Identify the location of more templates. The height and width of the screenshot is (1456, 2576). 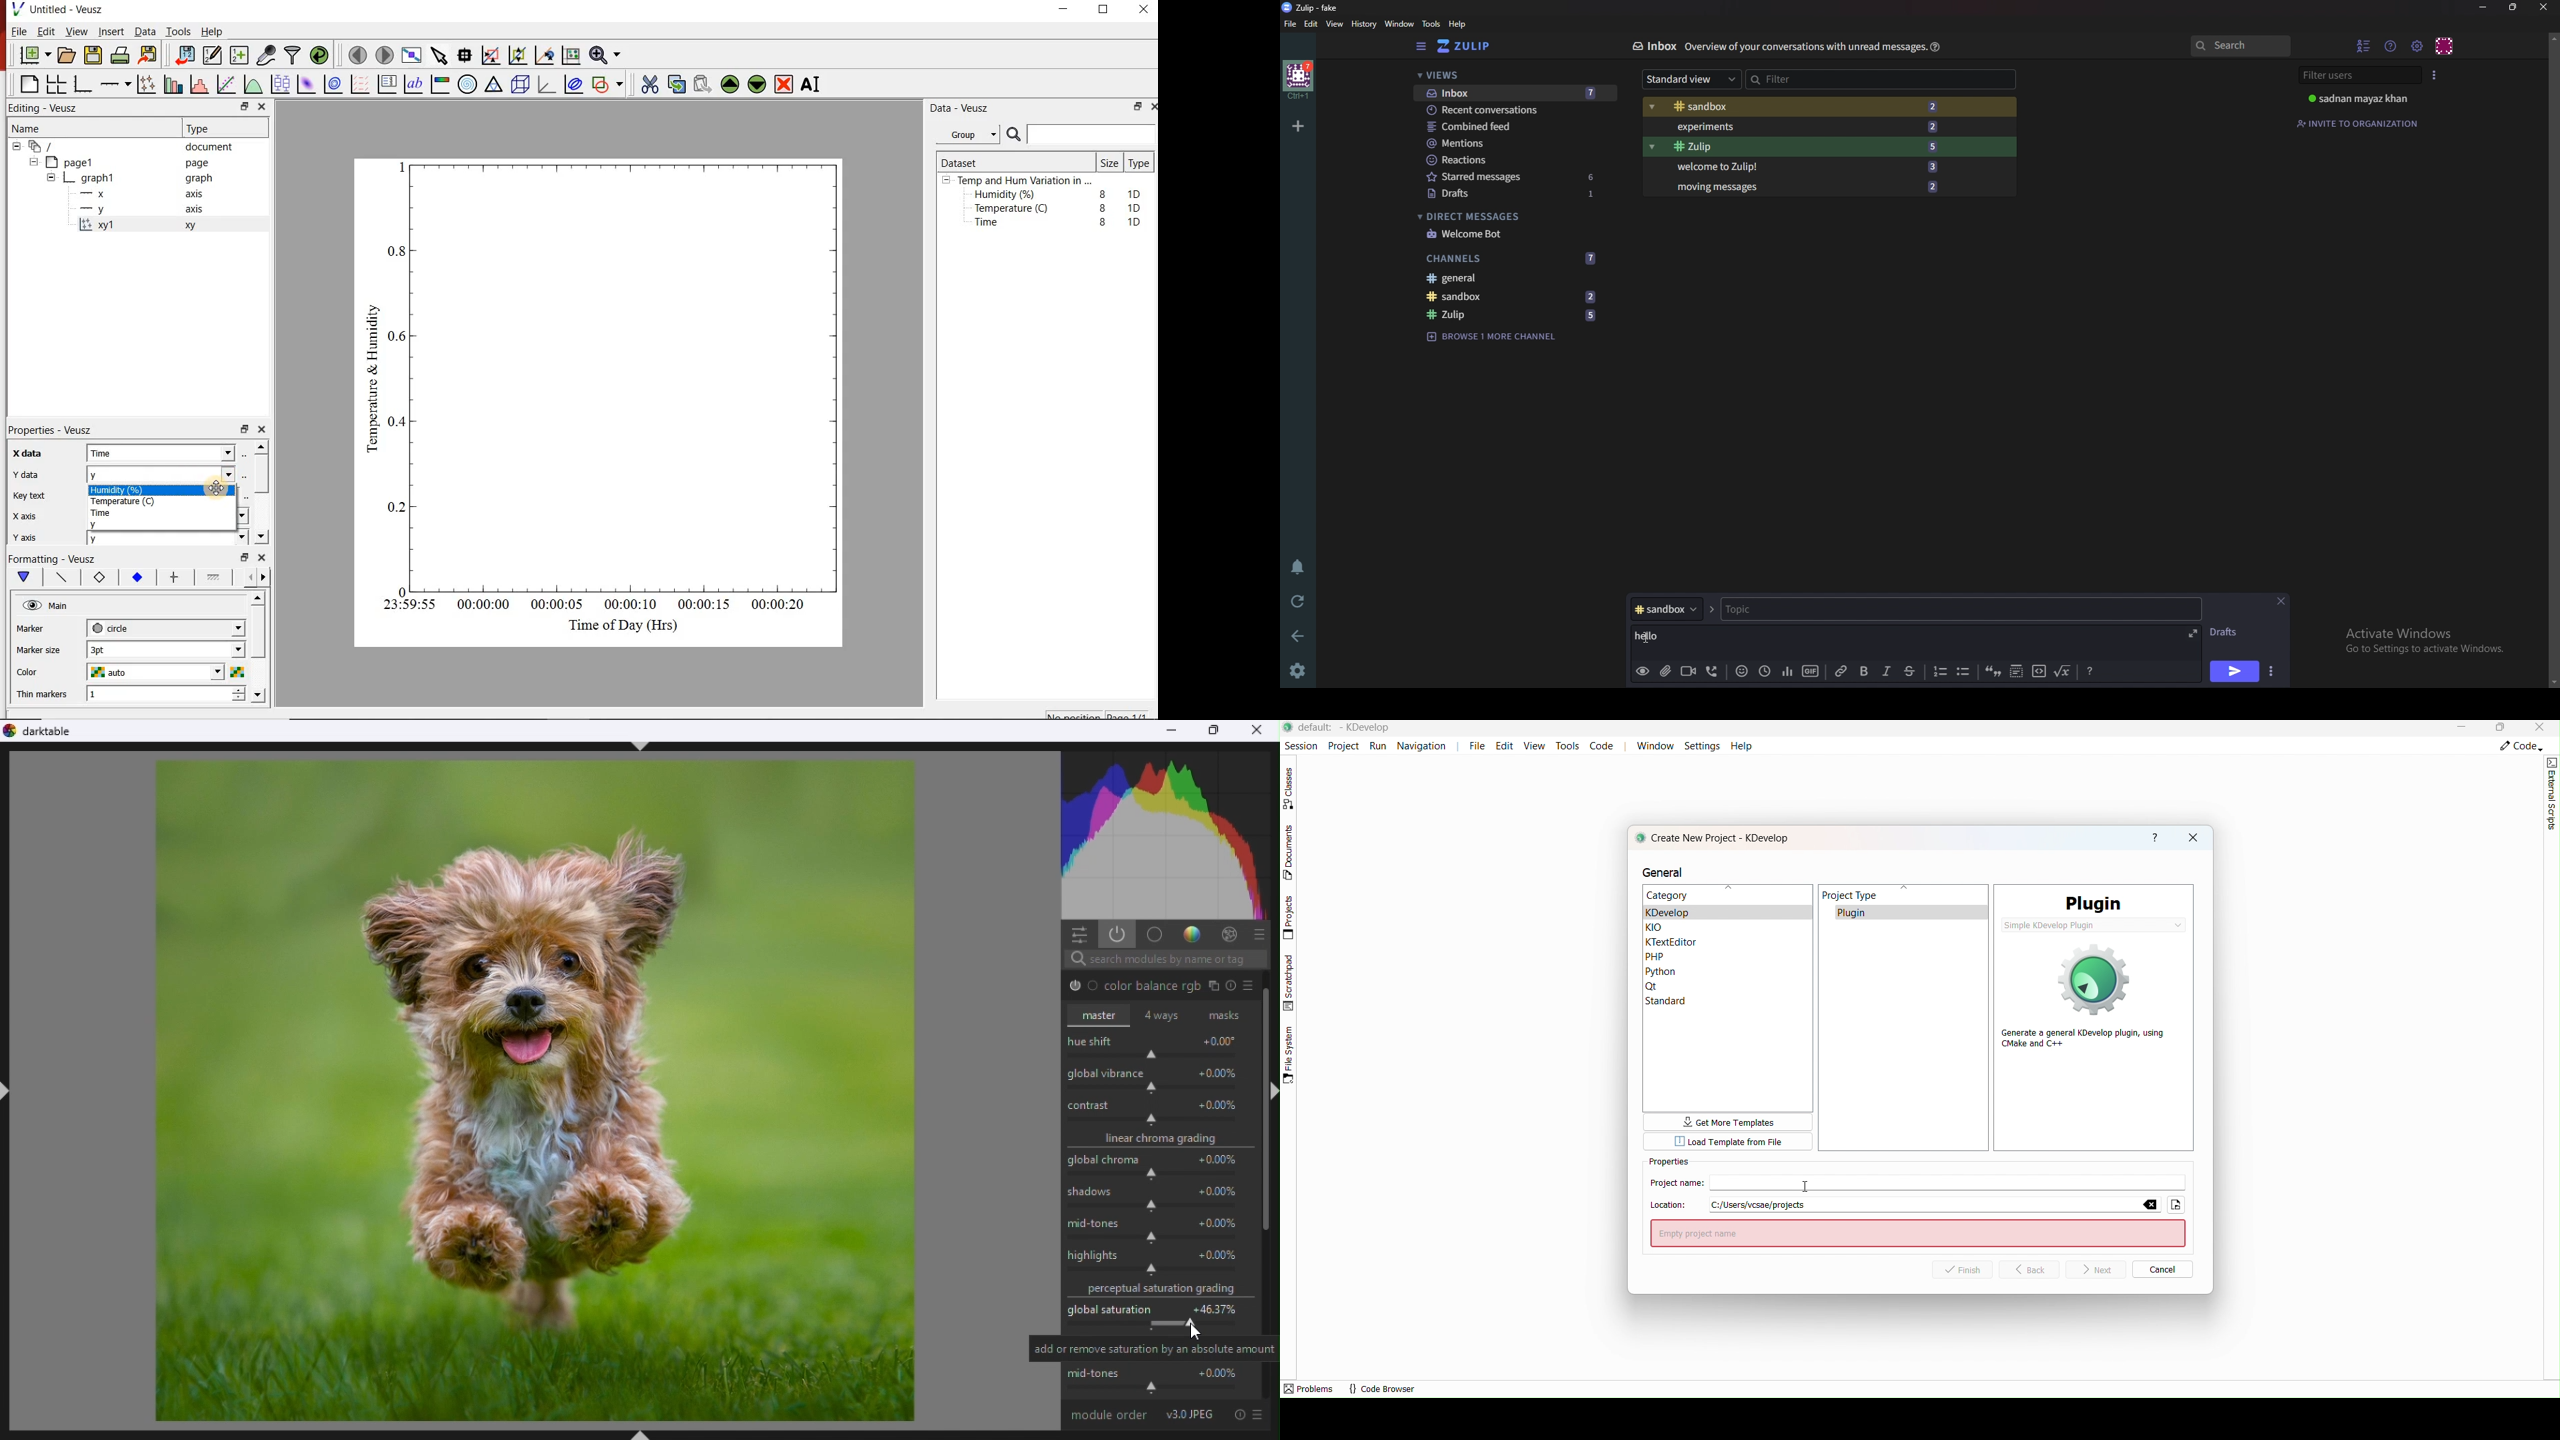
(1728, 1122).